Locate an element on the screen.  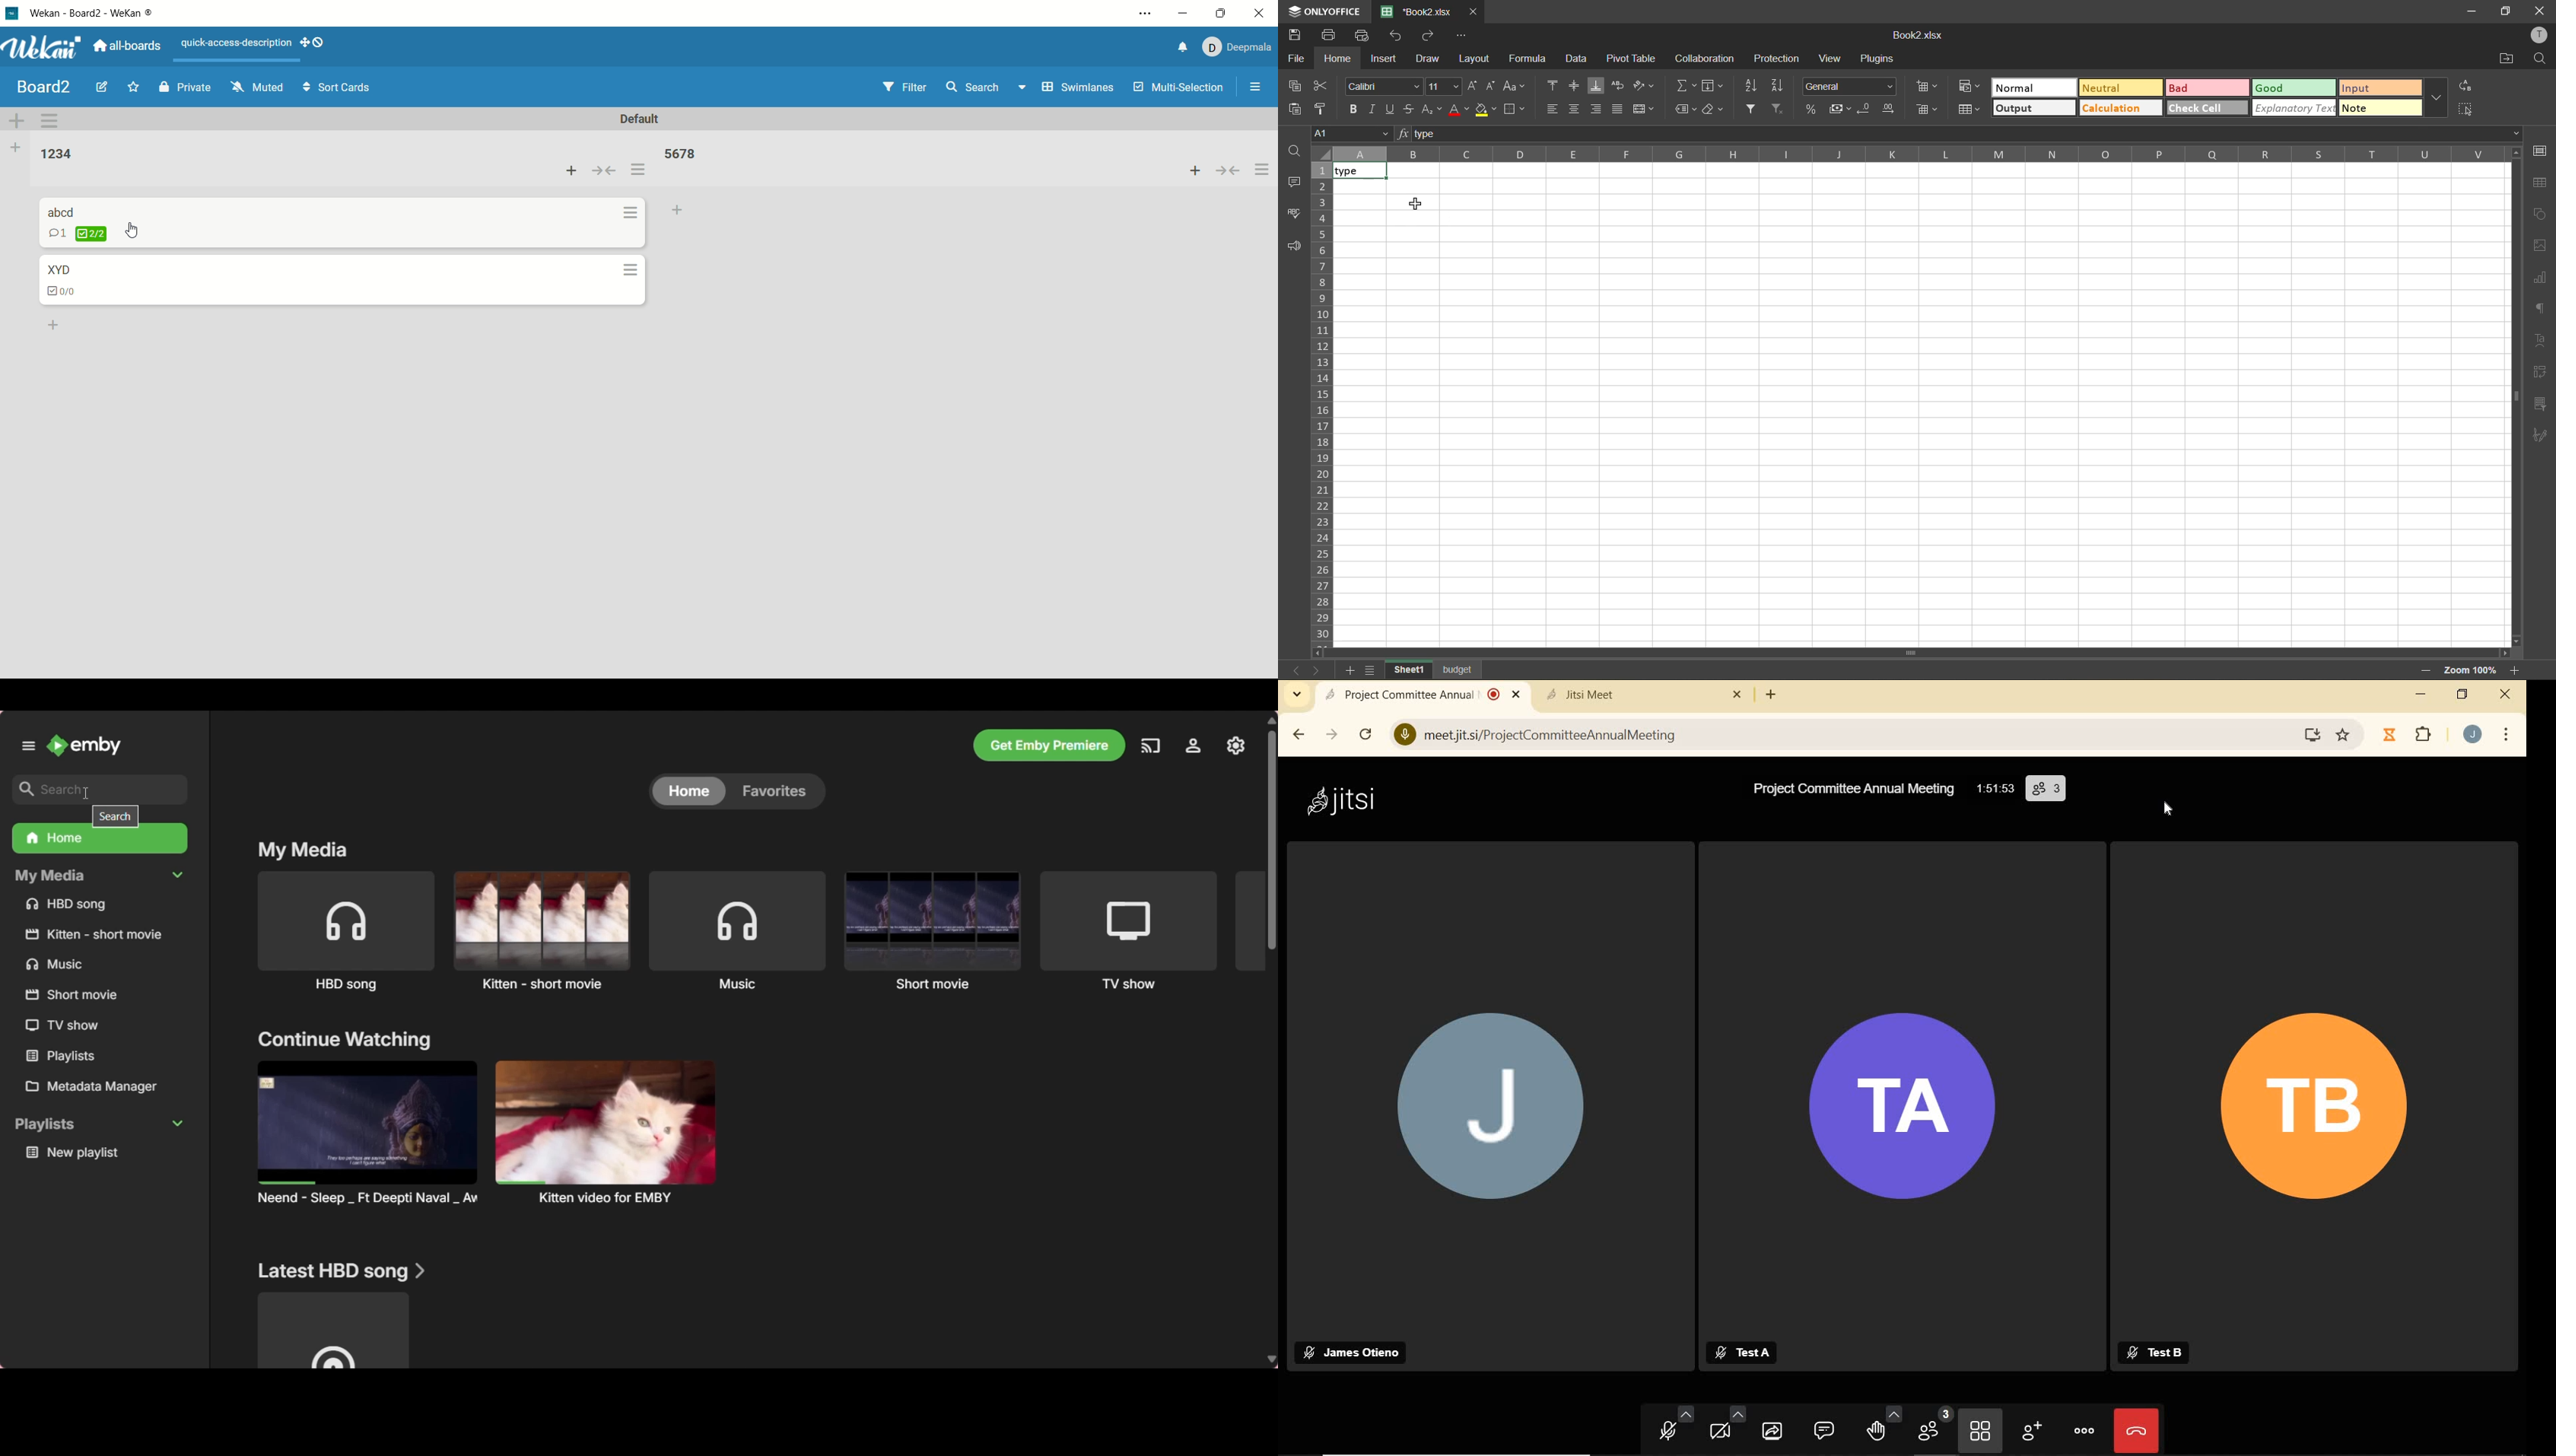
borders is located at coordinates (1514, 109).